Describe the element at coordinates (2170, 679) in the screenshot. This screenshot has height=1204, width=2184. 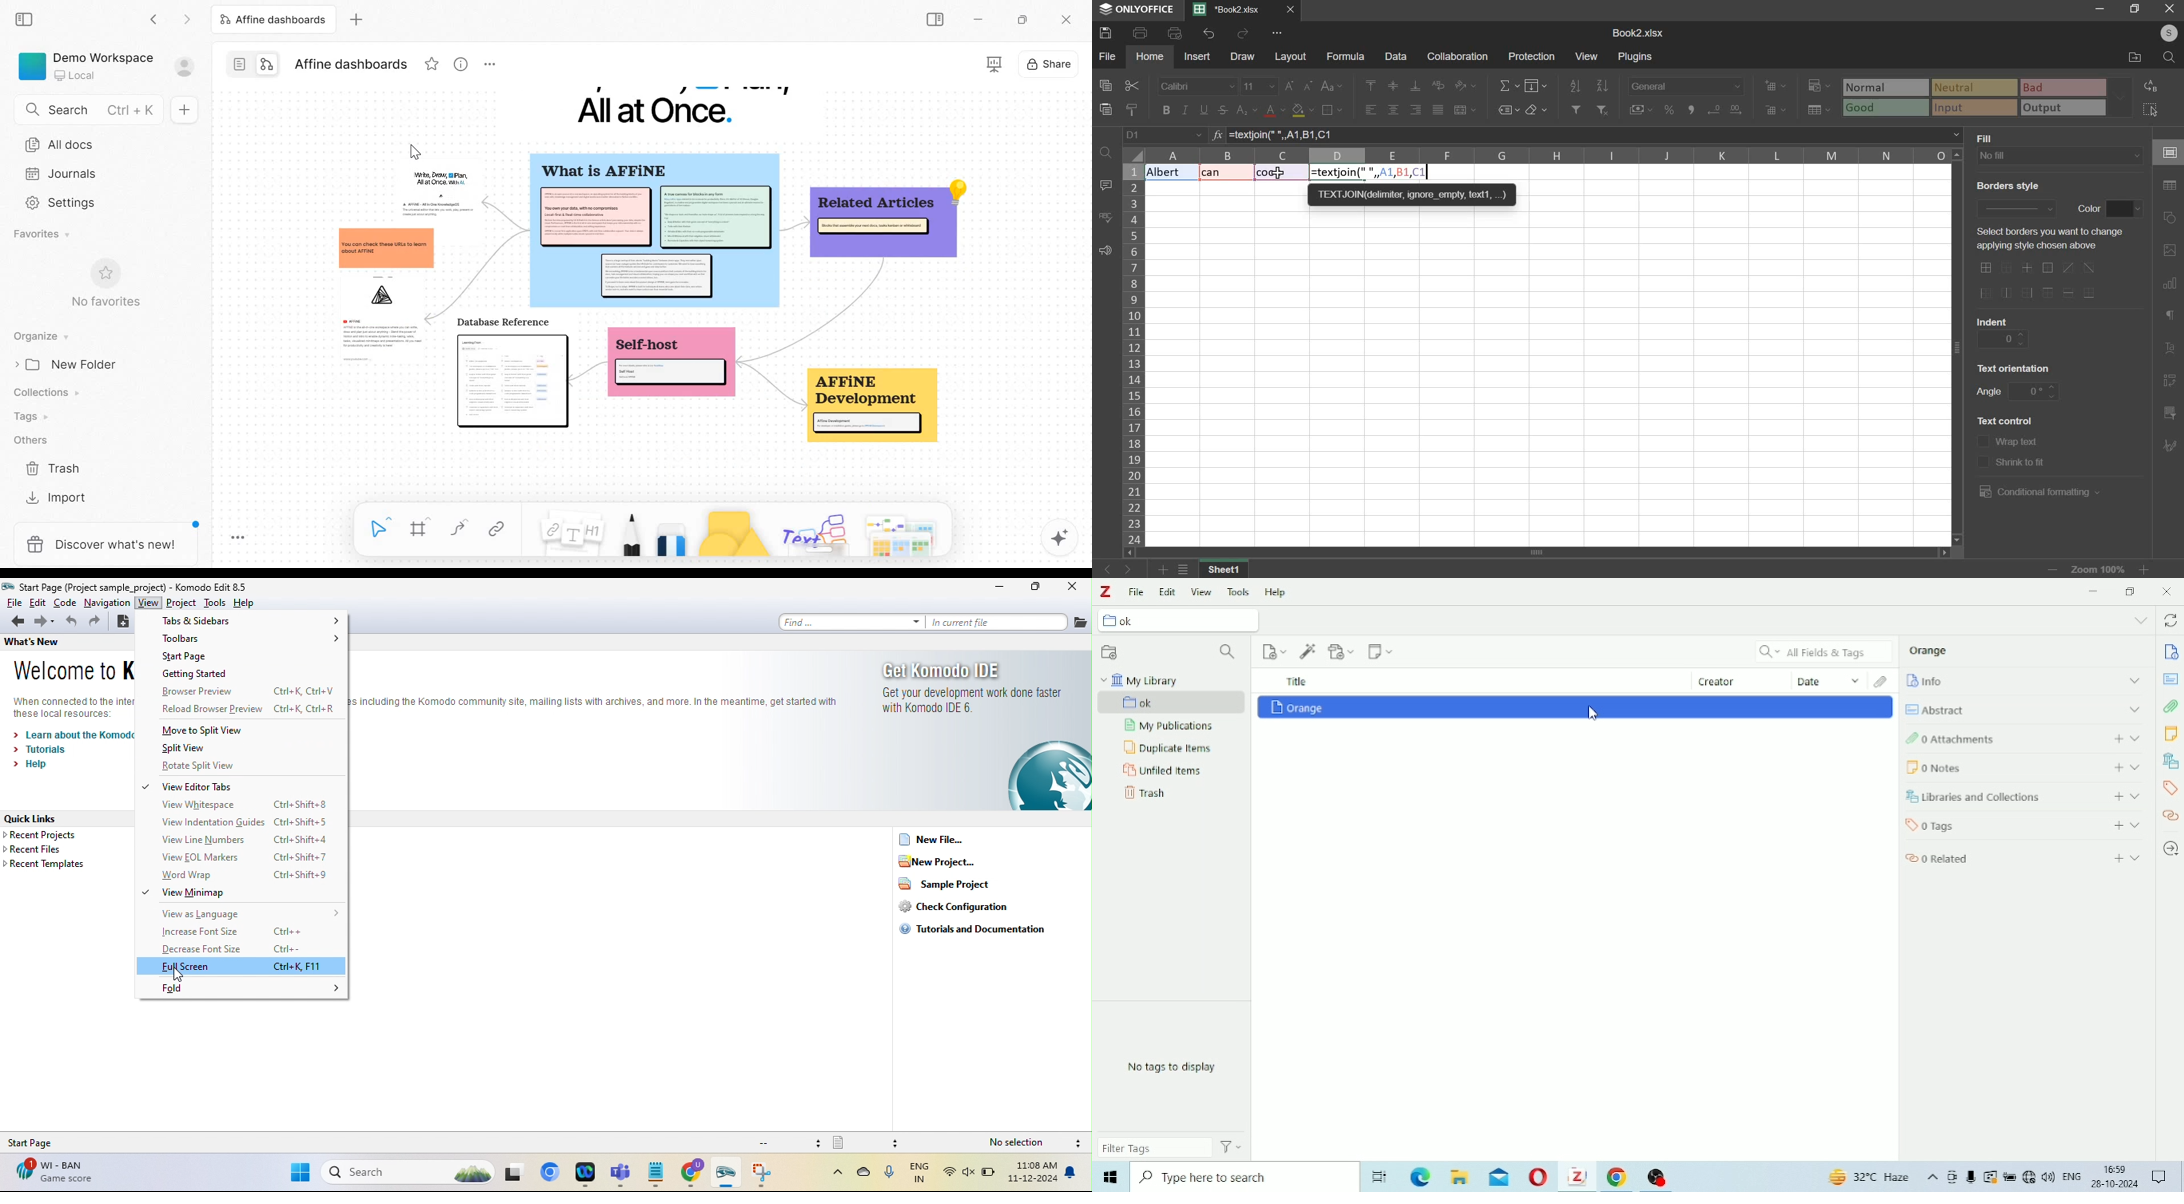
I see `Abstract` at that location.